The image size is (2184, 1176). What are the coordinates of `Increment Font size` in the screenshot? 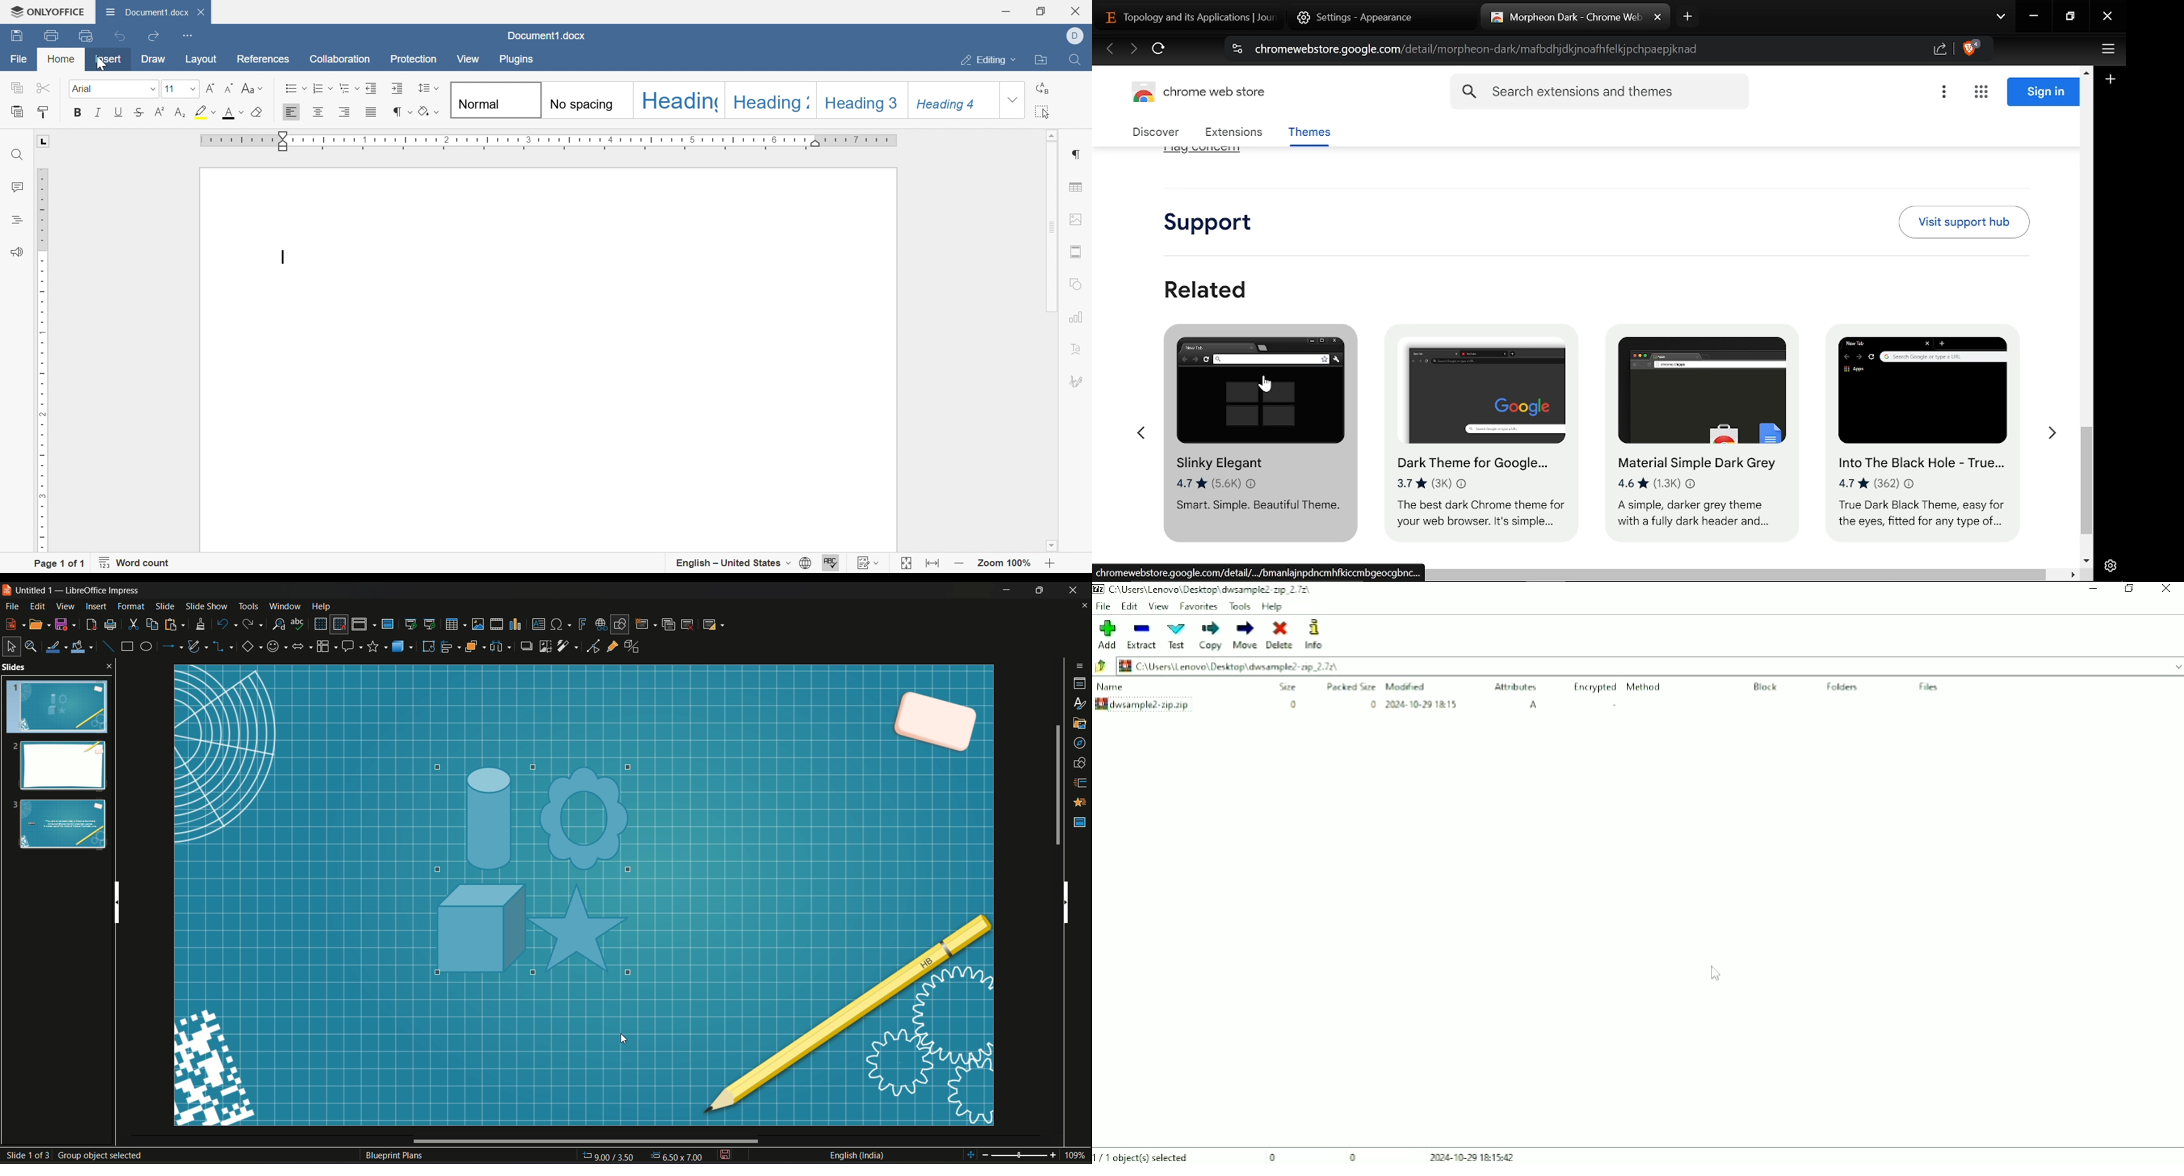 It's located at (212, 88).